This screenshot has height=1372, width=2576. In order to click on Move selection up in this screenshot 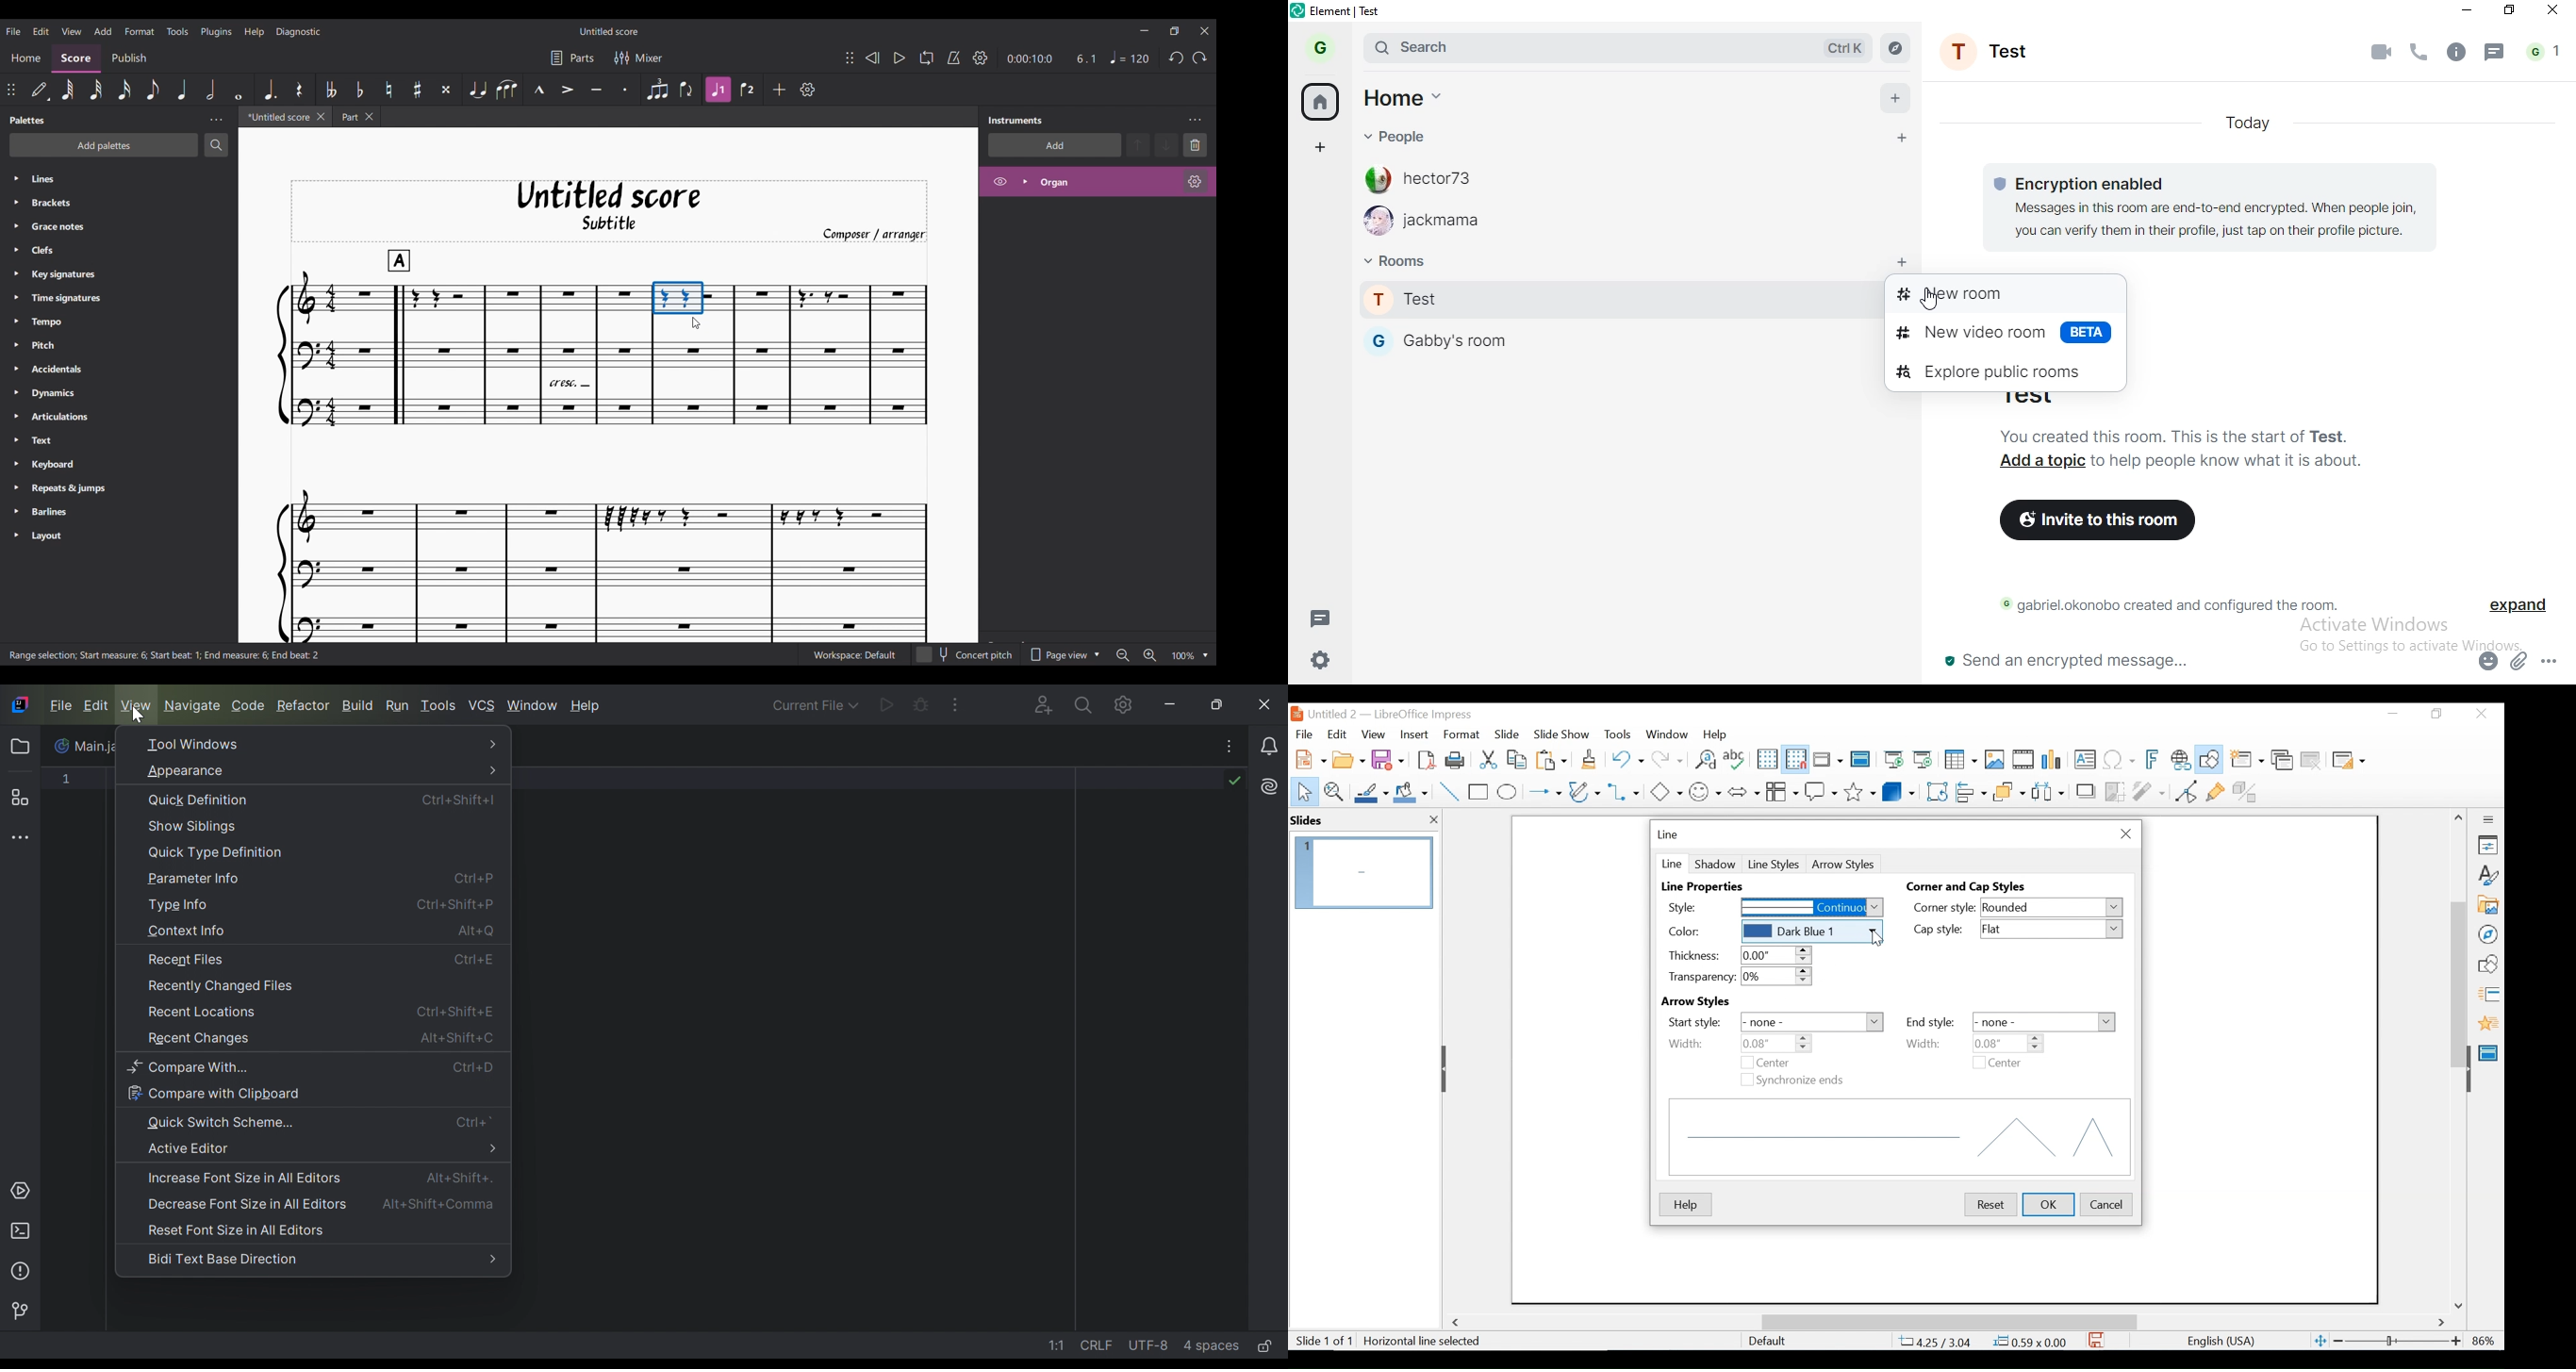, I will do `click(1139, 145)`.